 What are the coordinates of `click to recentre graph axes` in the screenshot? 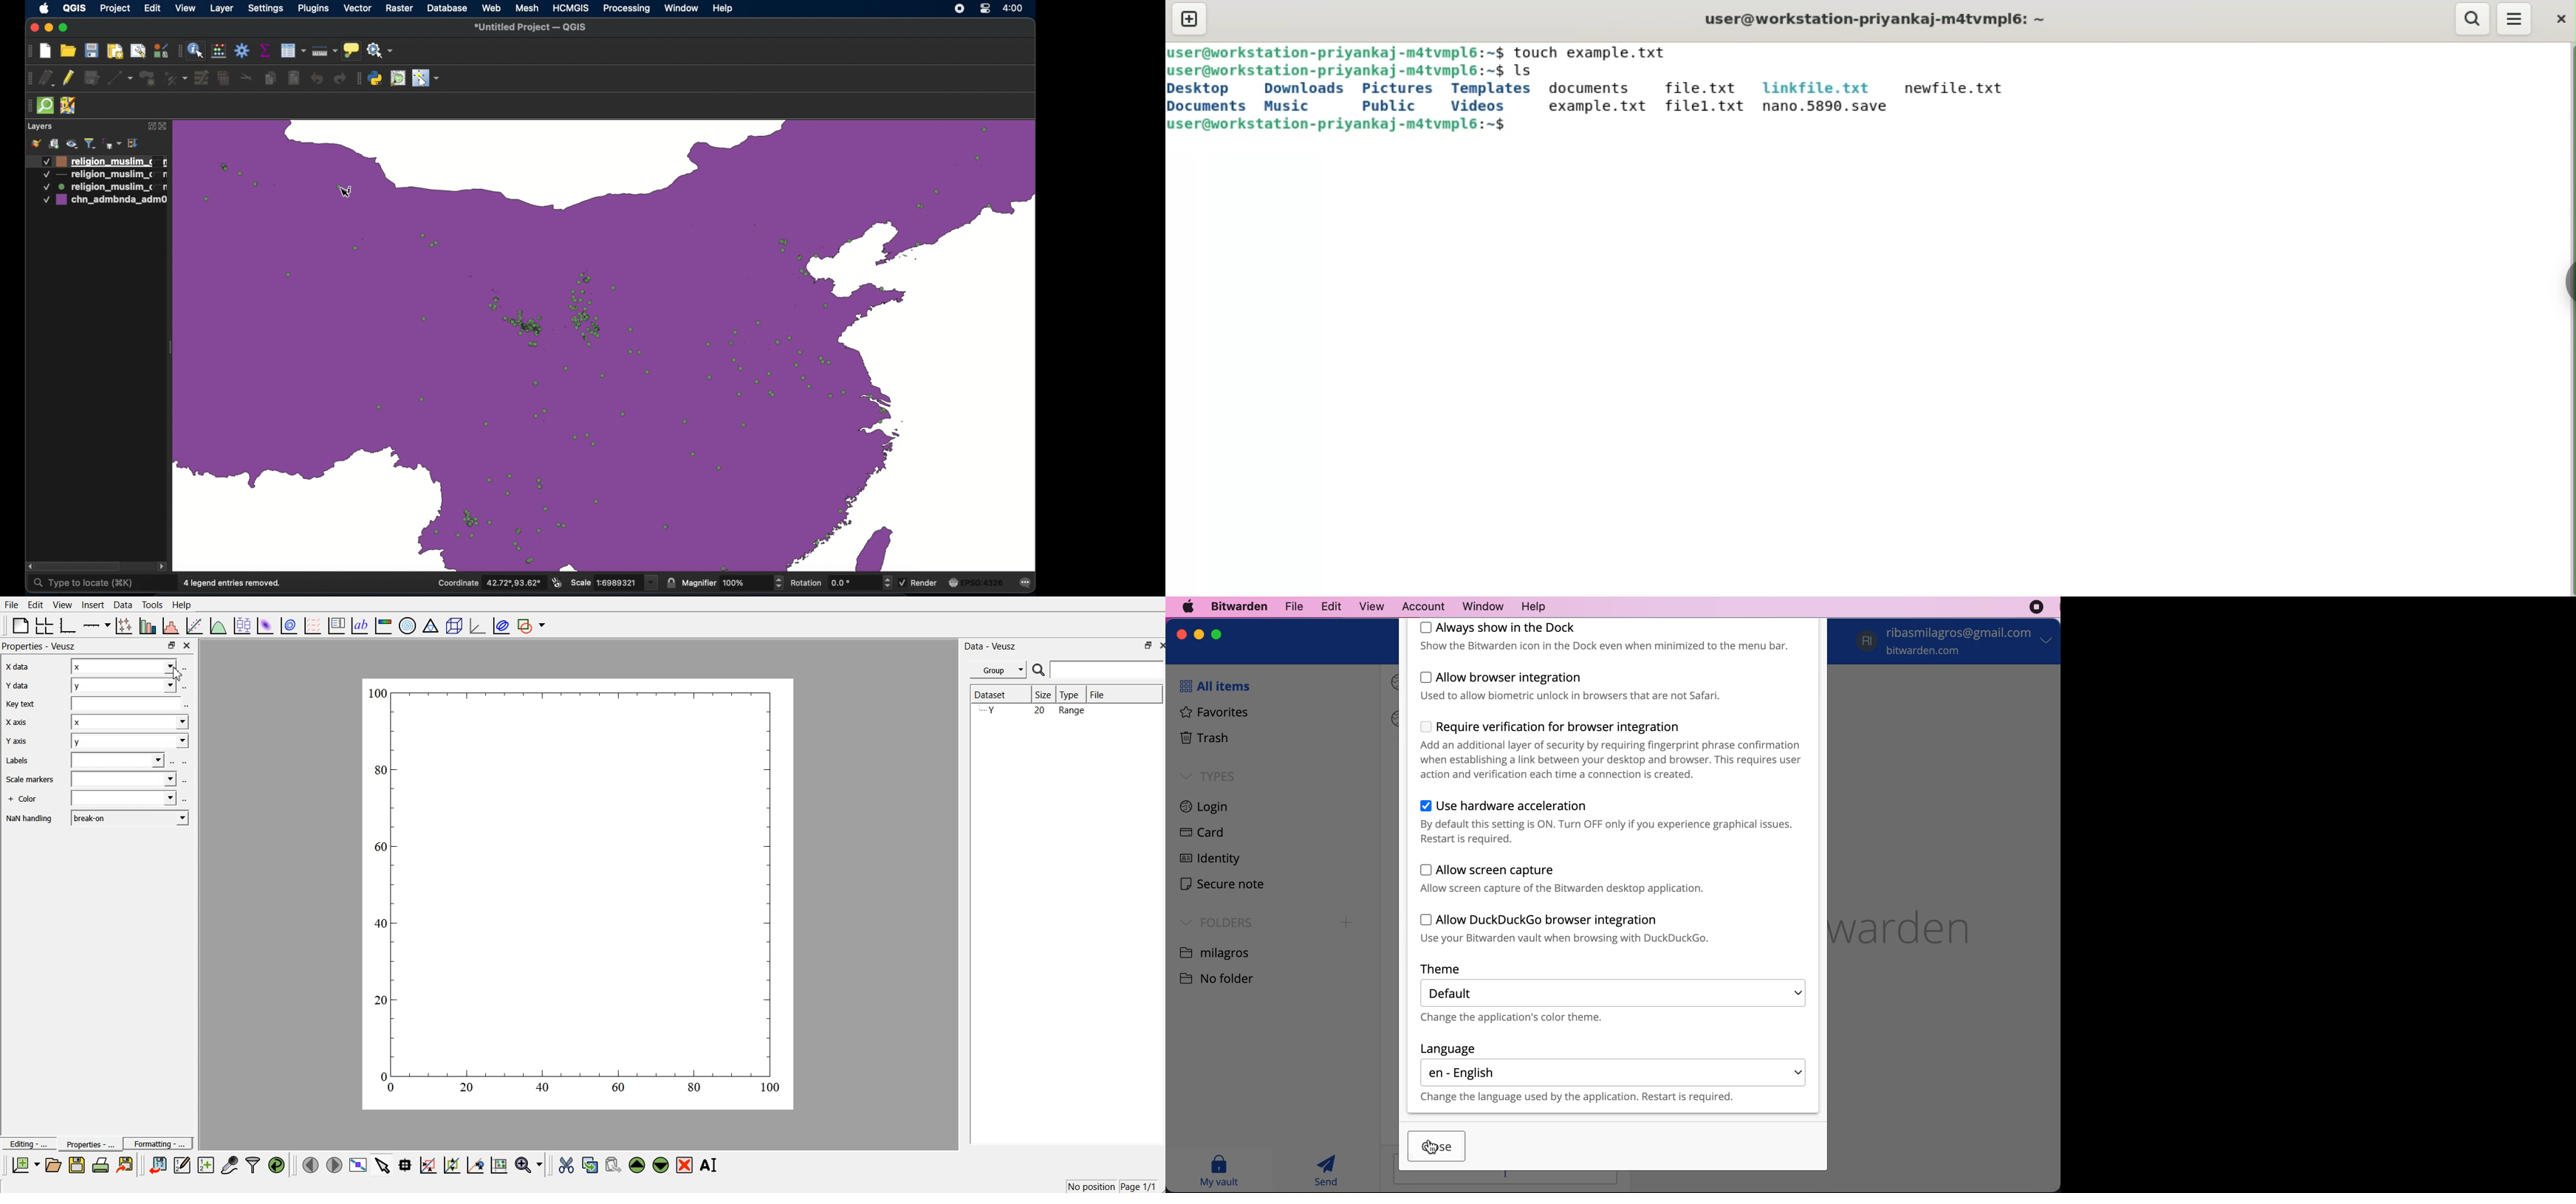 It's located at (476, 1163).